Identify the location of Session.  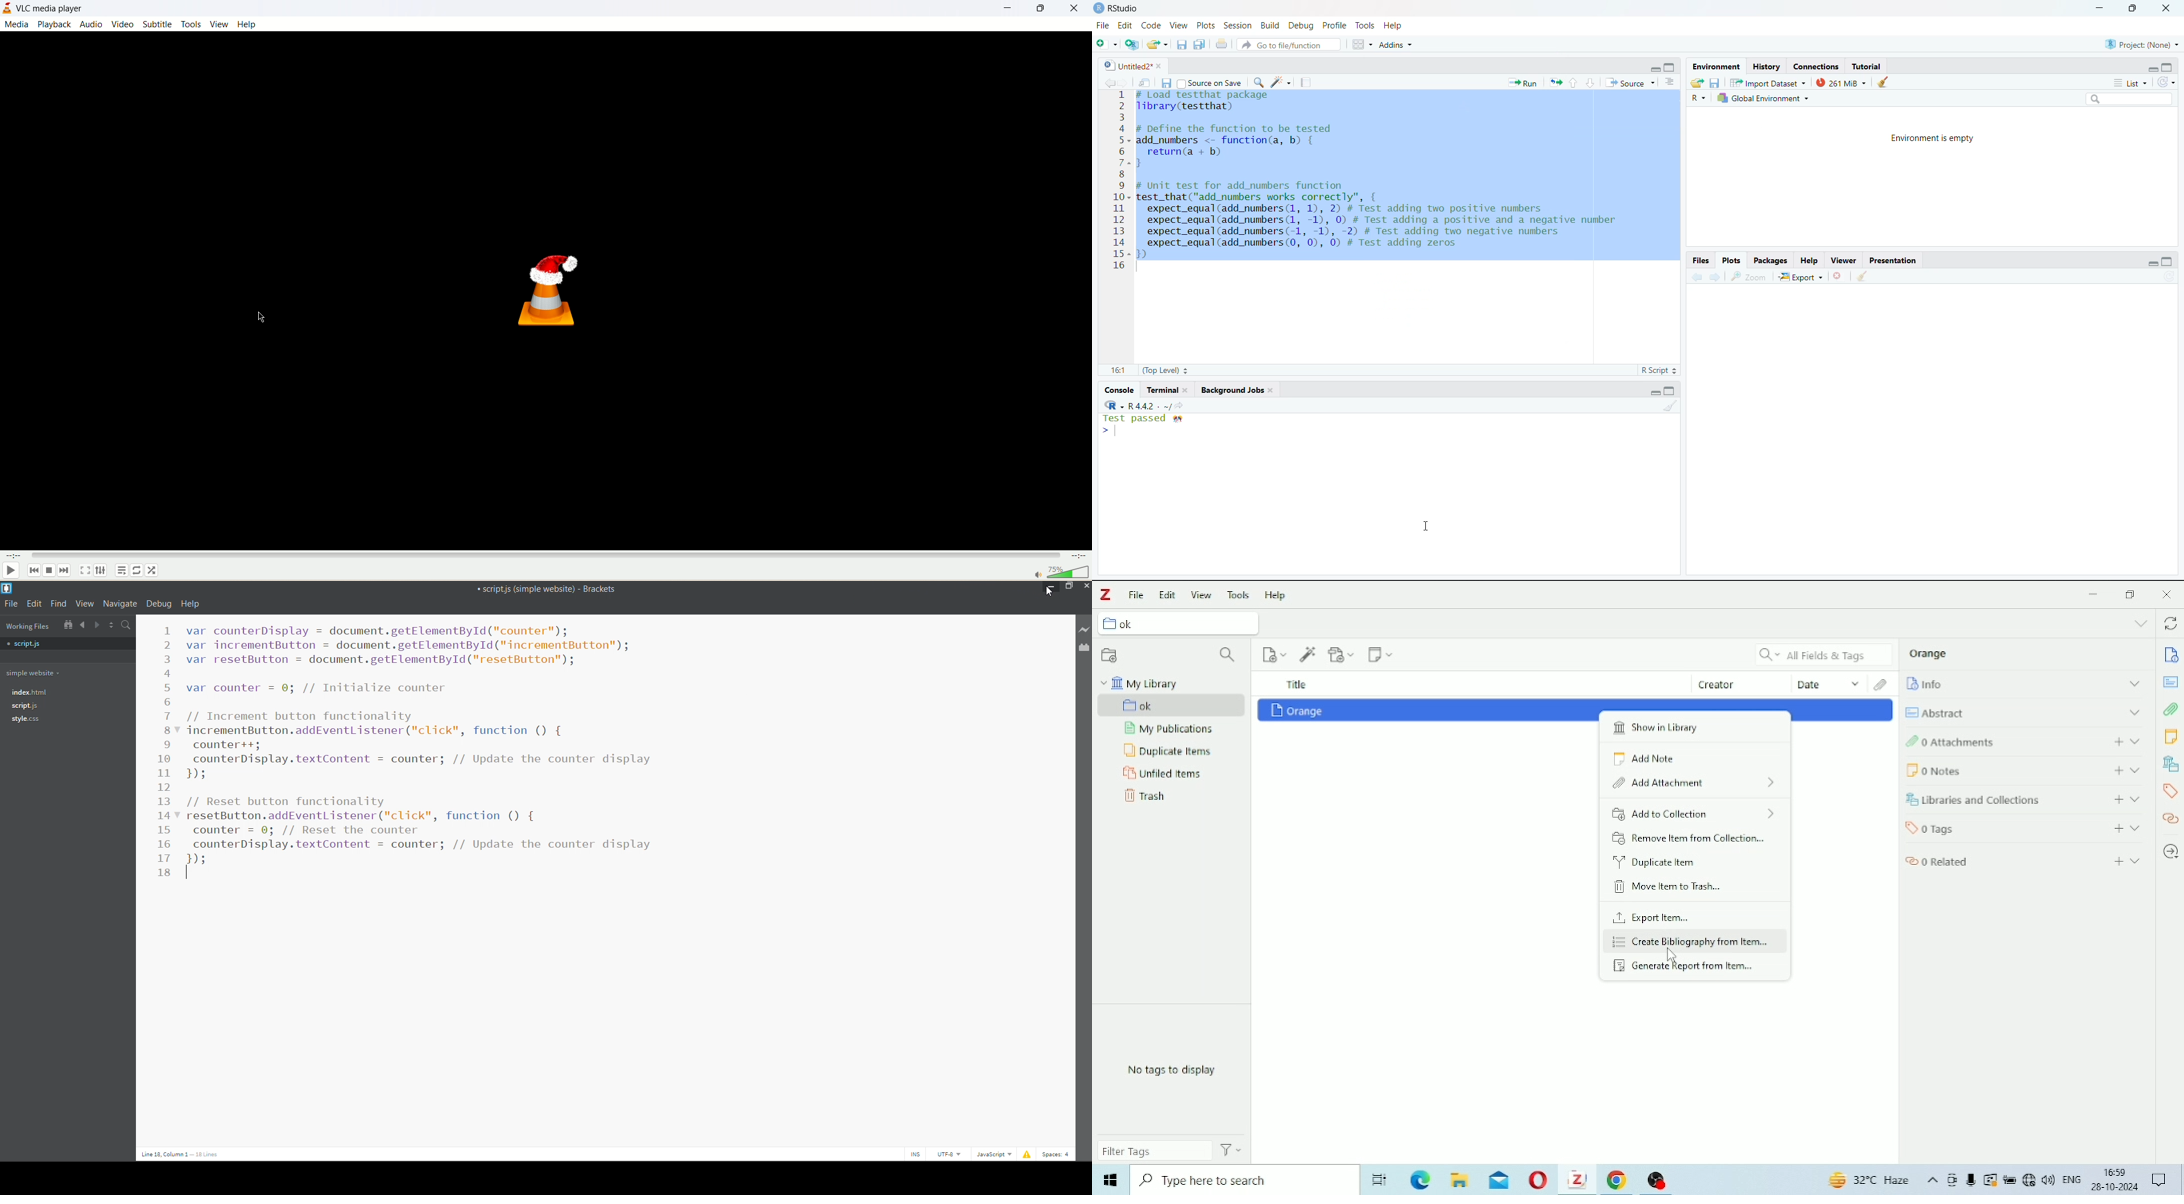
(1238, 25).